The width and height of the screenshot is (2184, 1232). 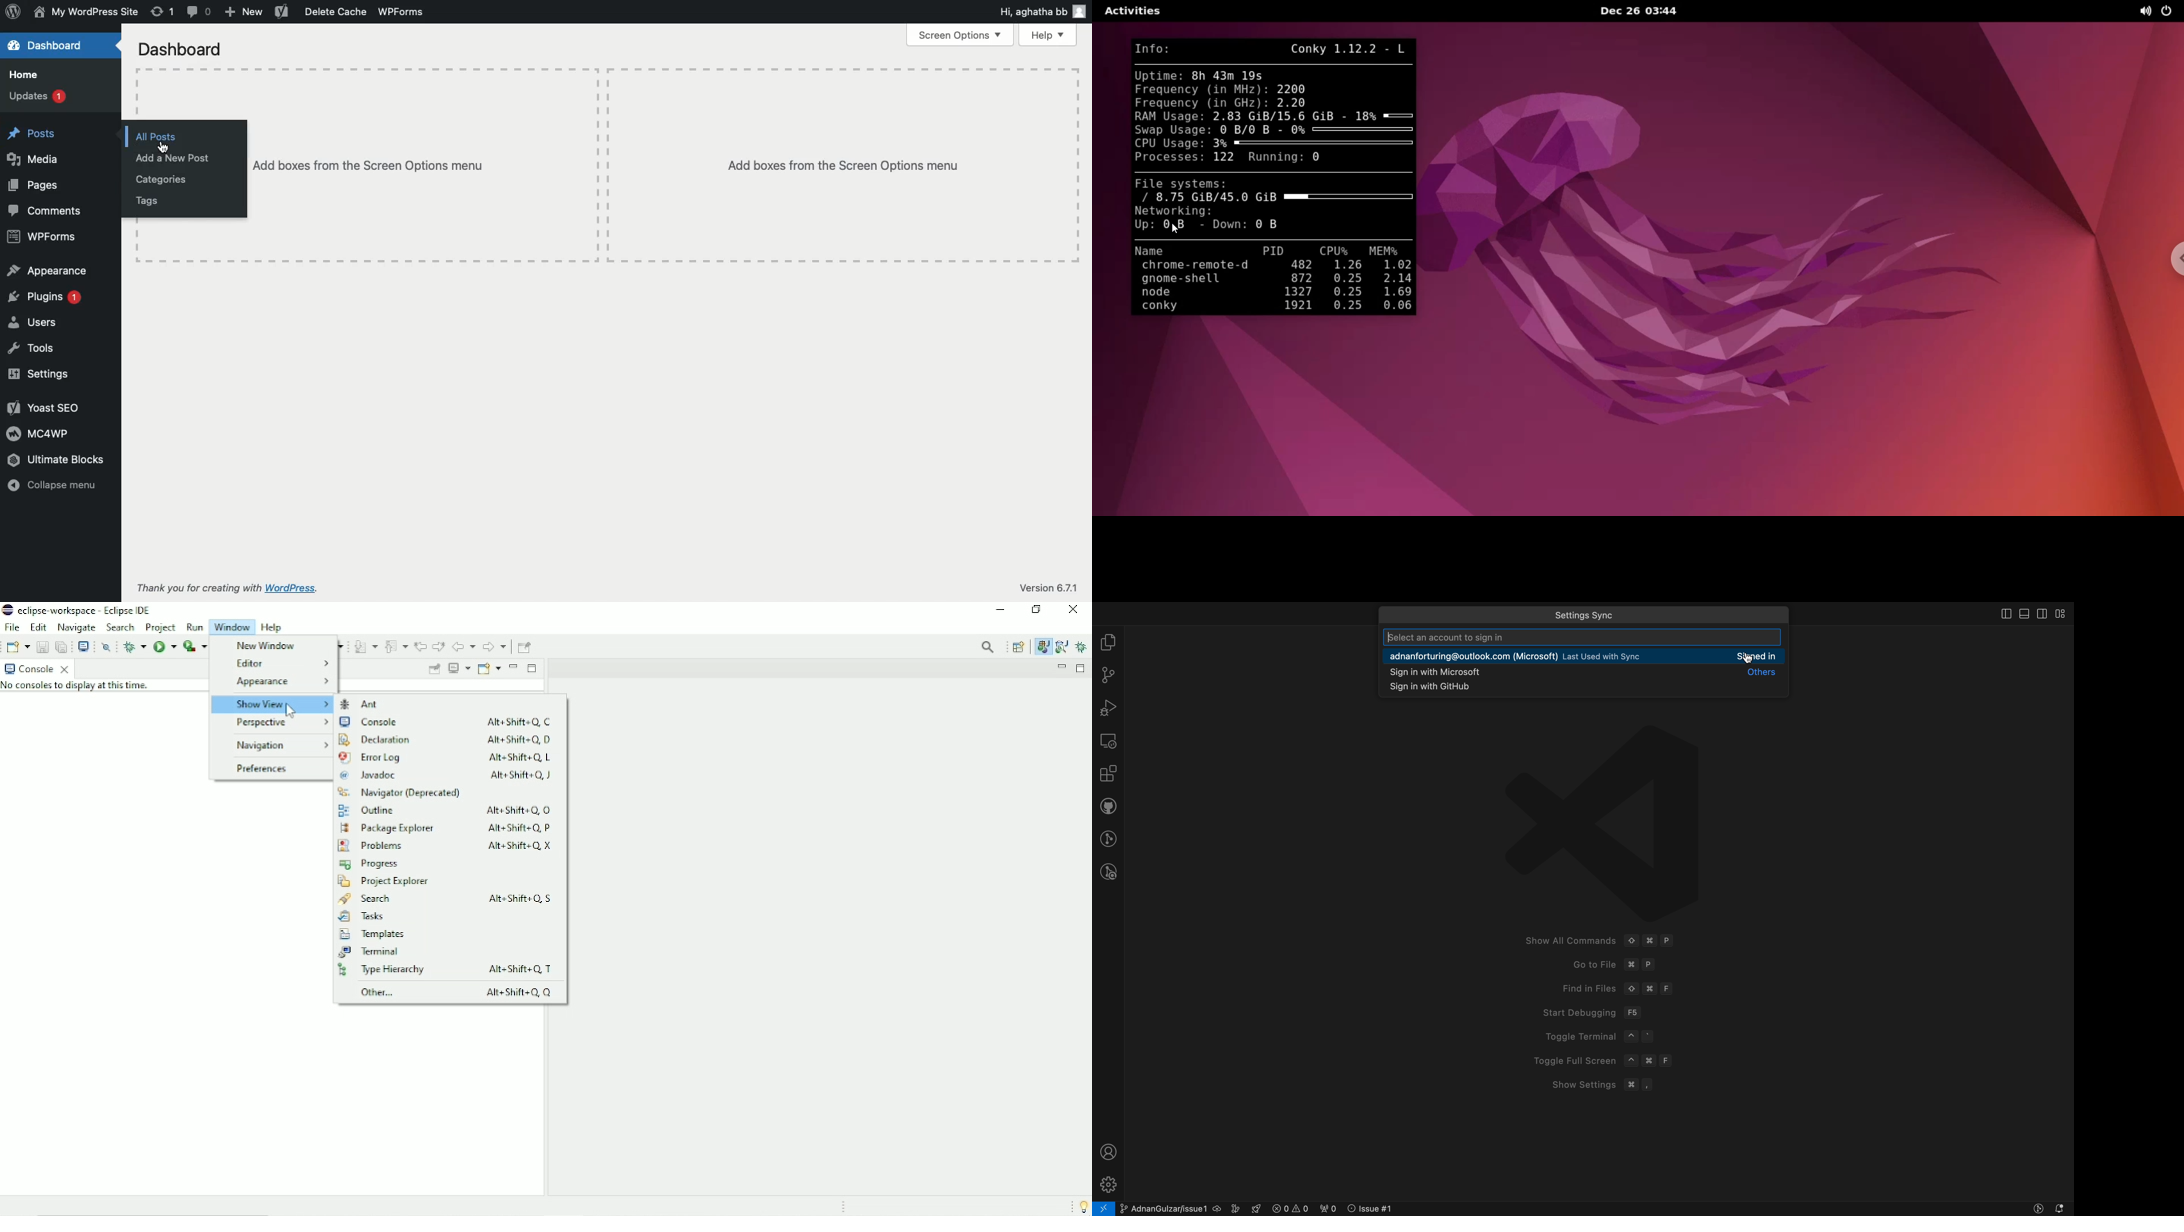 I want to click on error logs, so click(x=1327, y=1208).